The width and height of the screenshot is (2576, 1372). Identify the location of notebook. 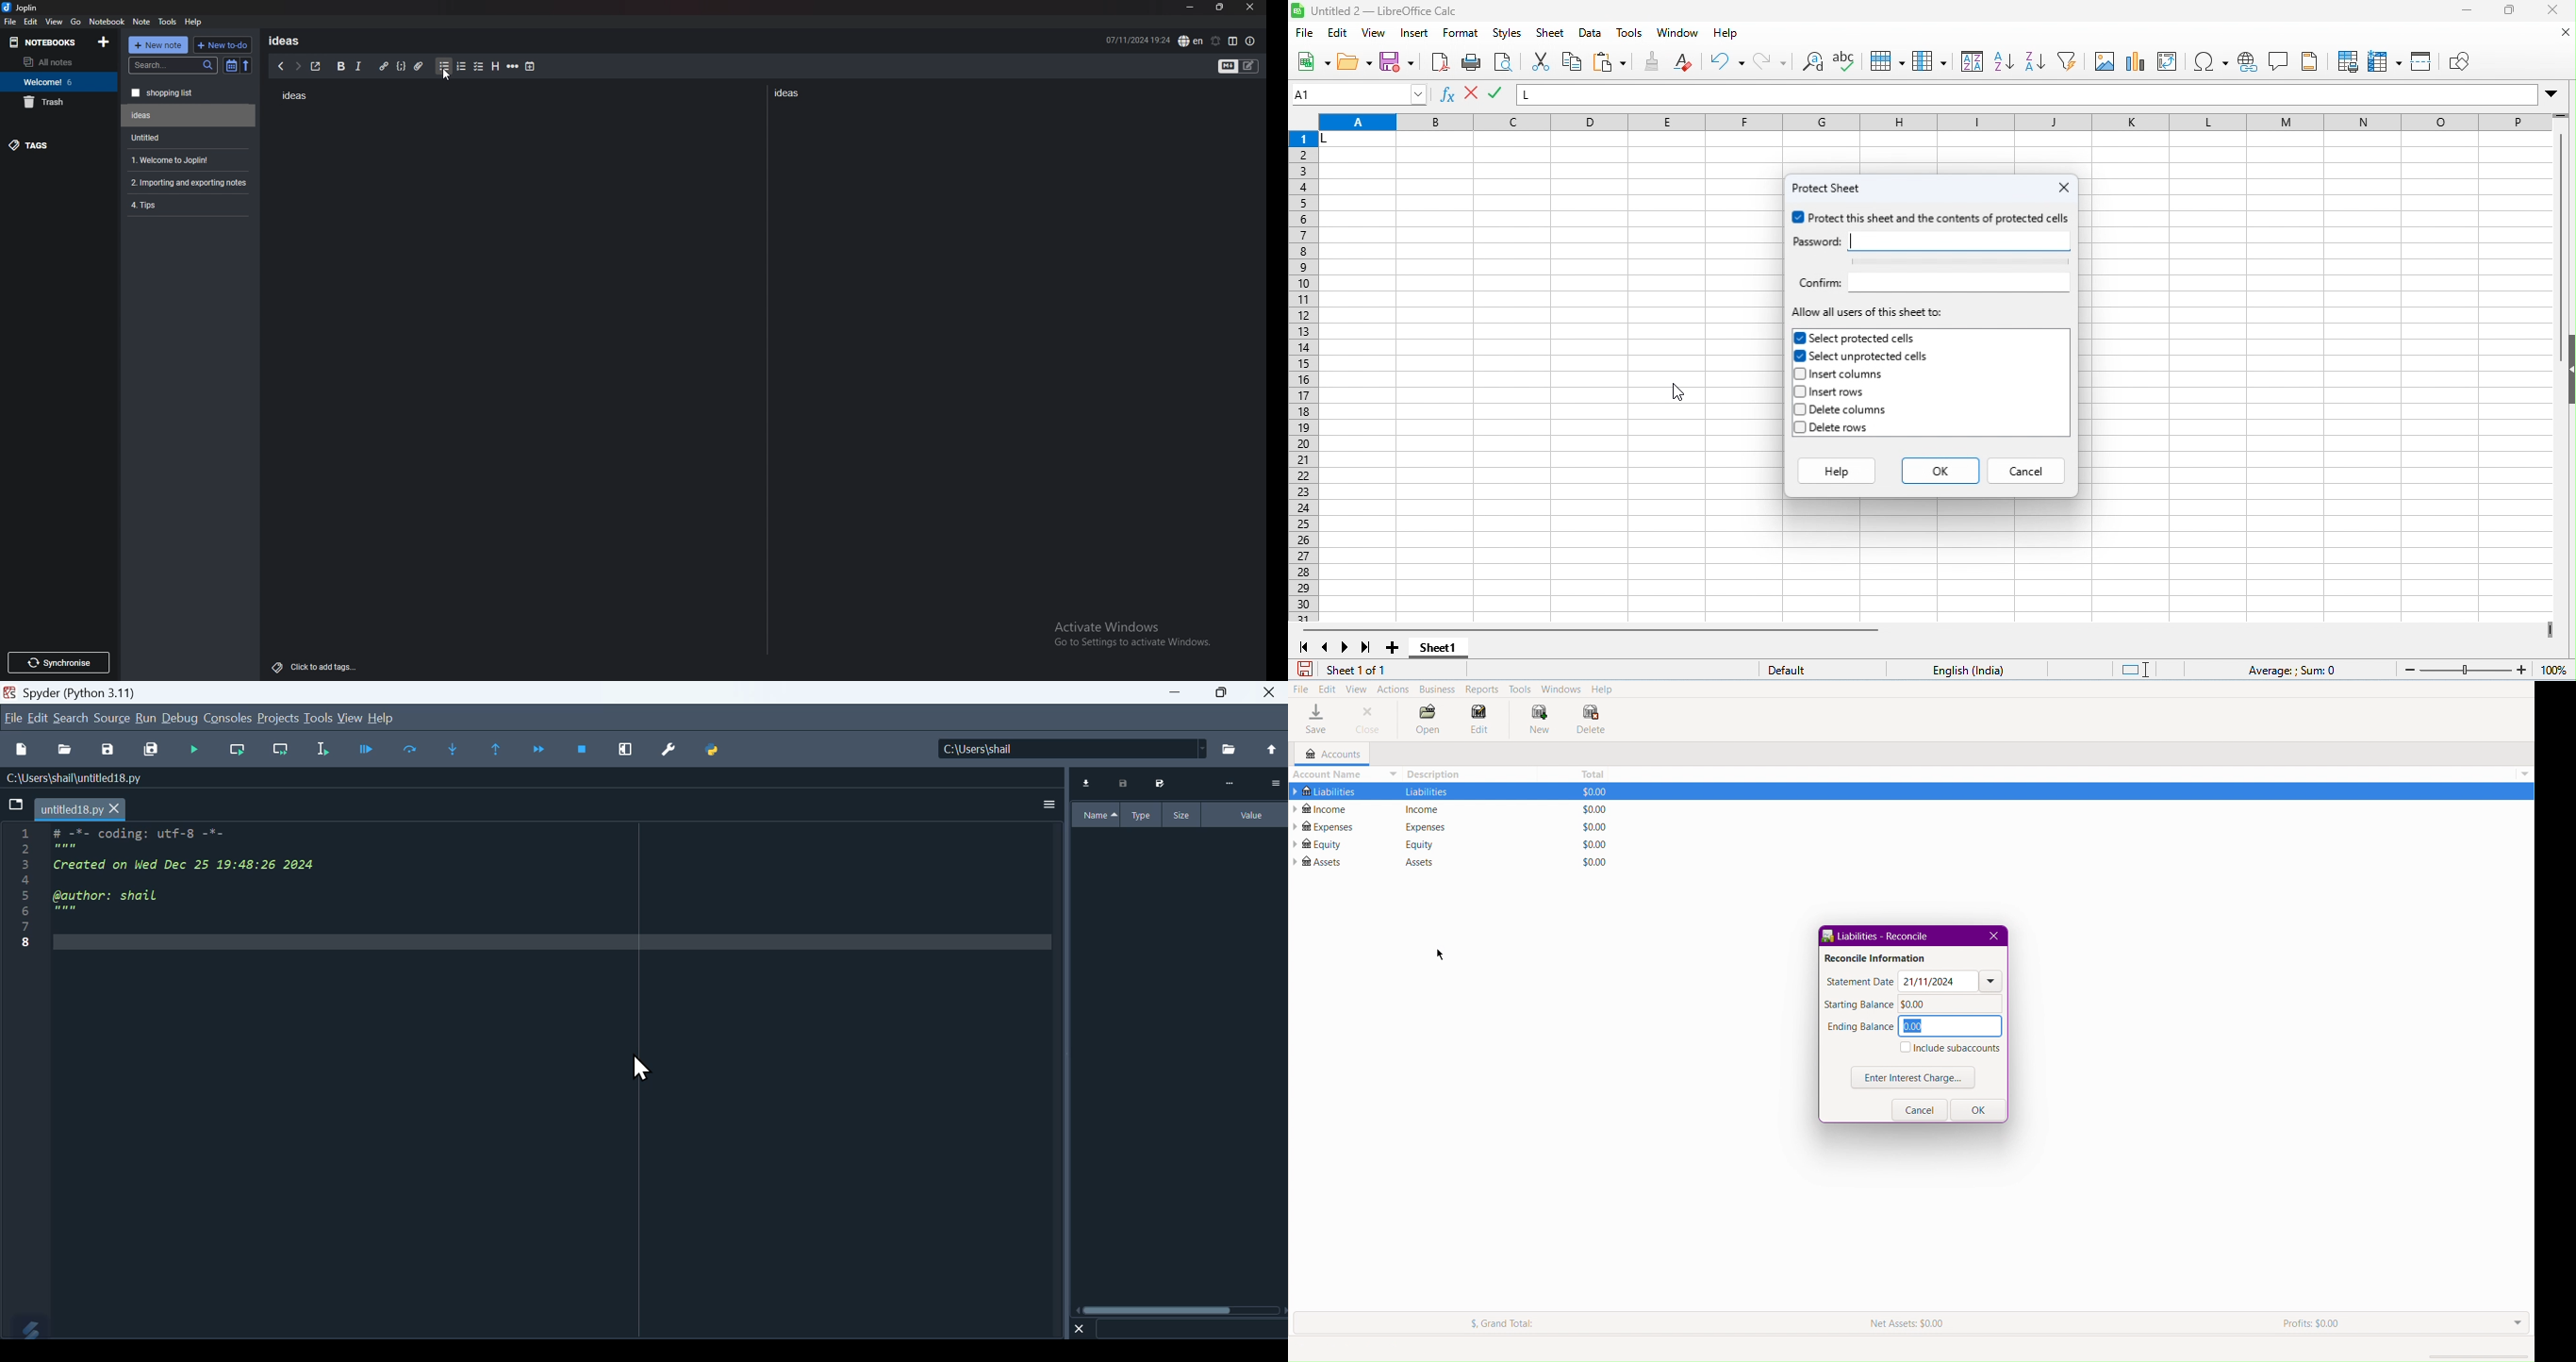
(107, 20).